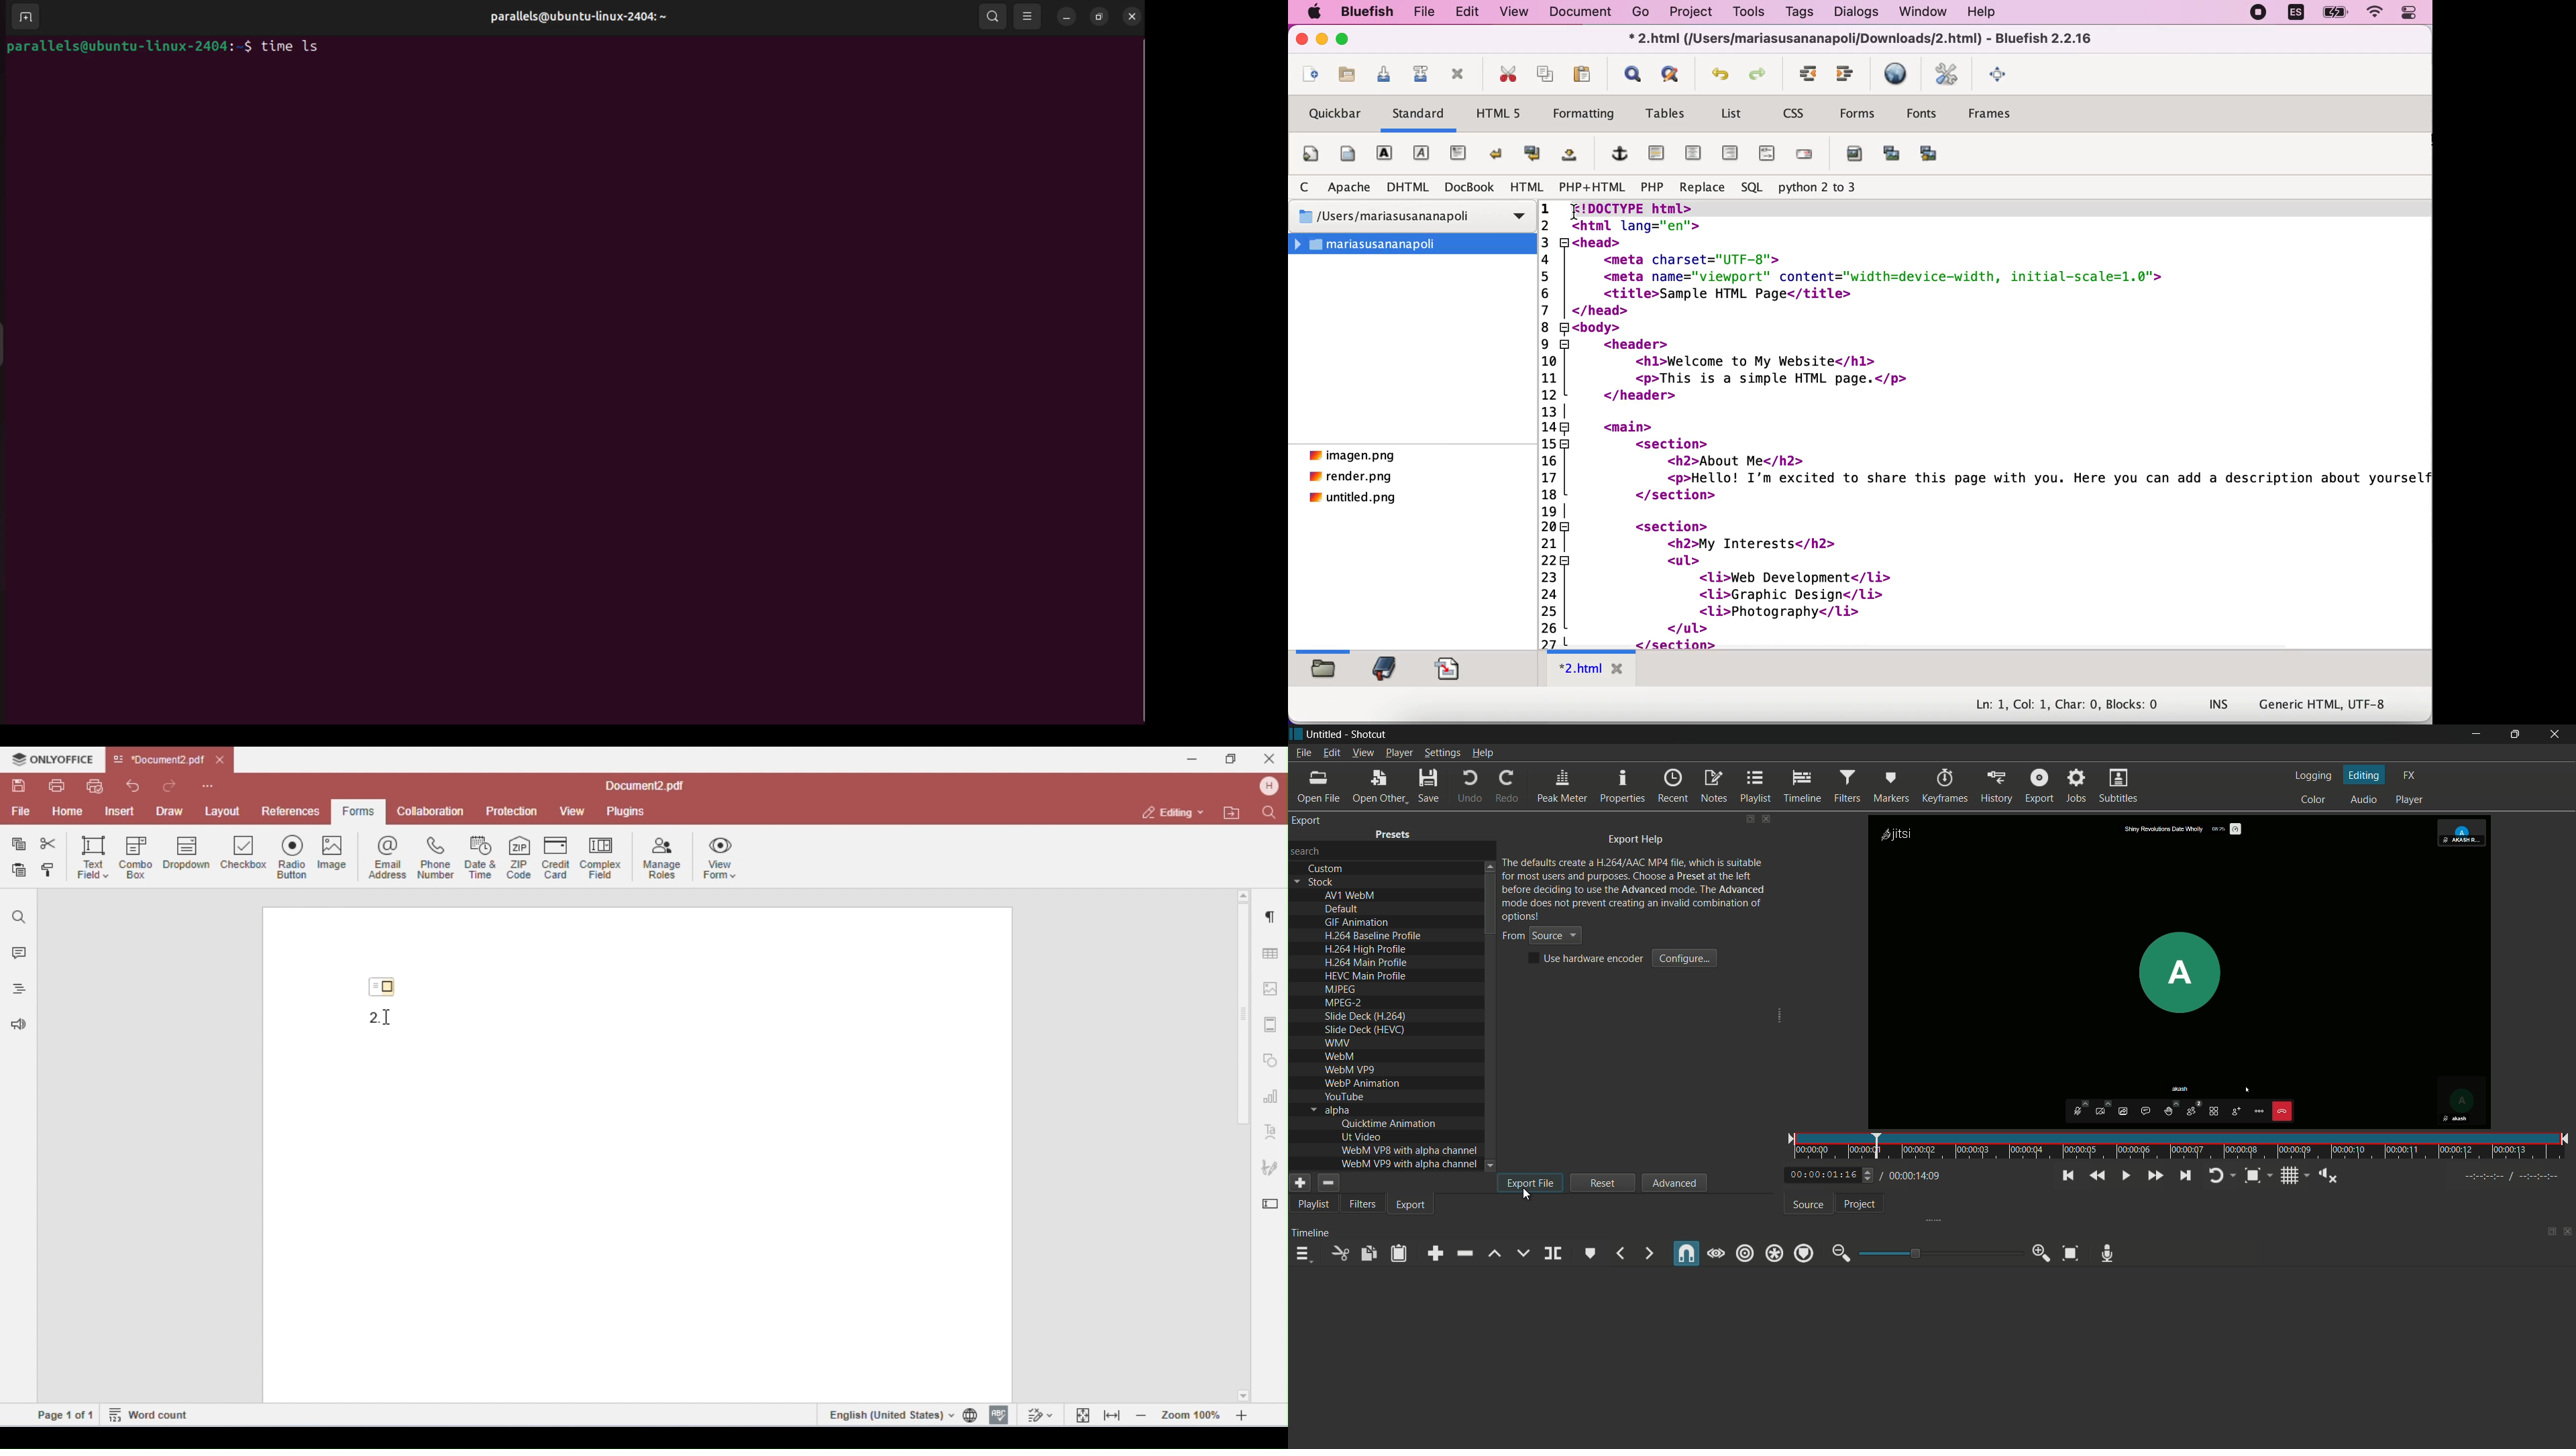 Image resolution: width=2576 pixels, height=1456 pixels. What do you see at coordinates (1389, 1123) in the screenshot?
I see `text` at bounding box center [1389, 1123].